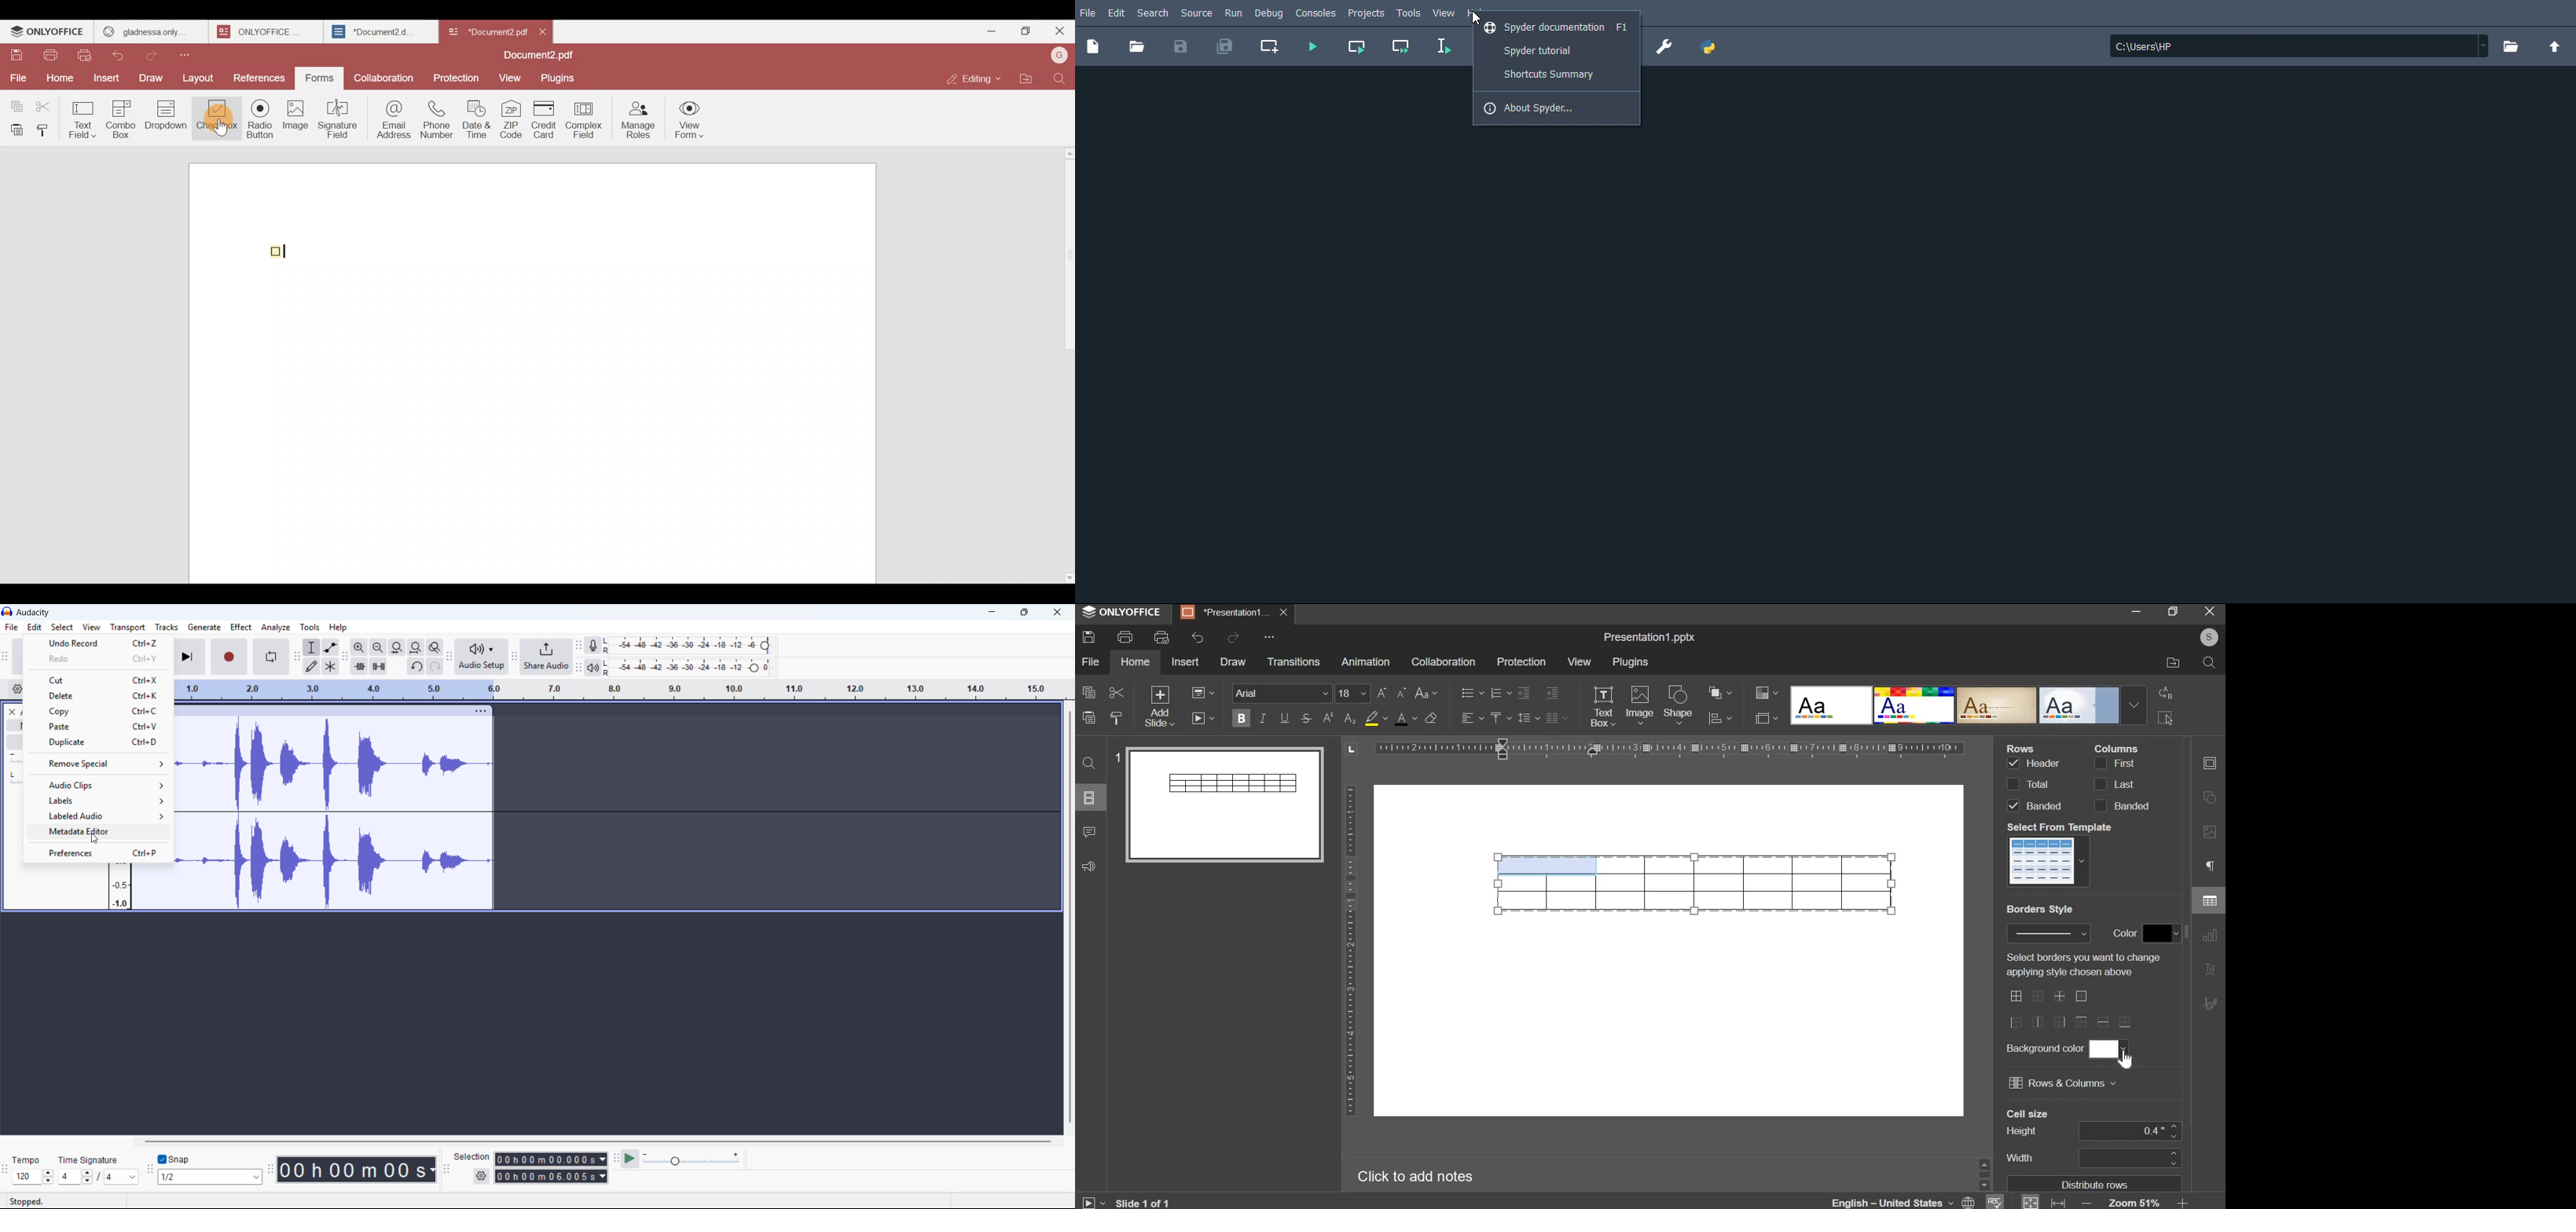 The height and width of the screenshot is (1232, 2576). I want to click on search, so click(2209, 663).